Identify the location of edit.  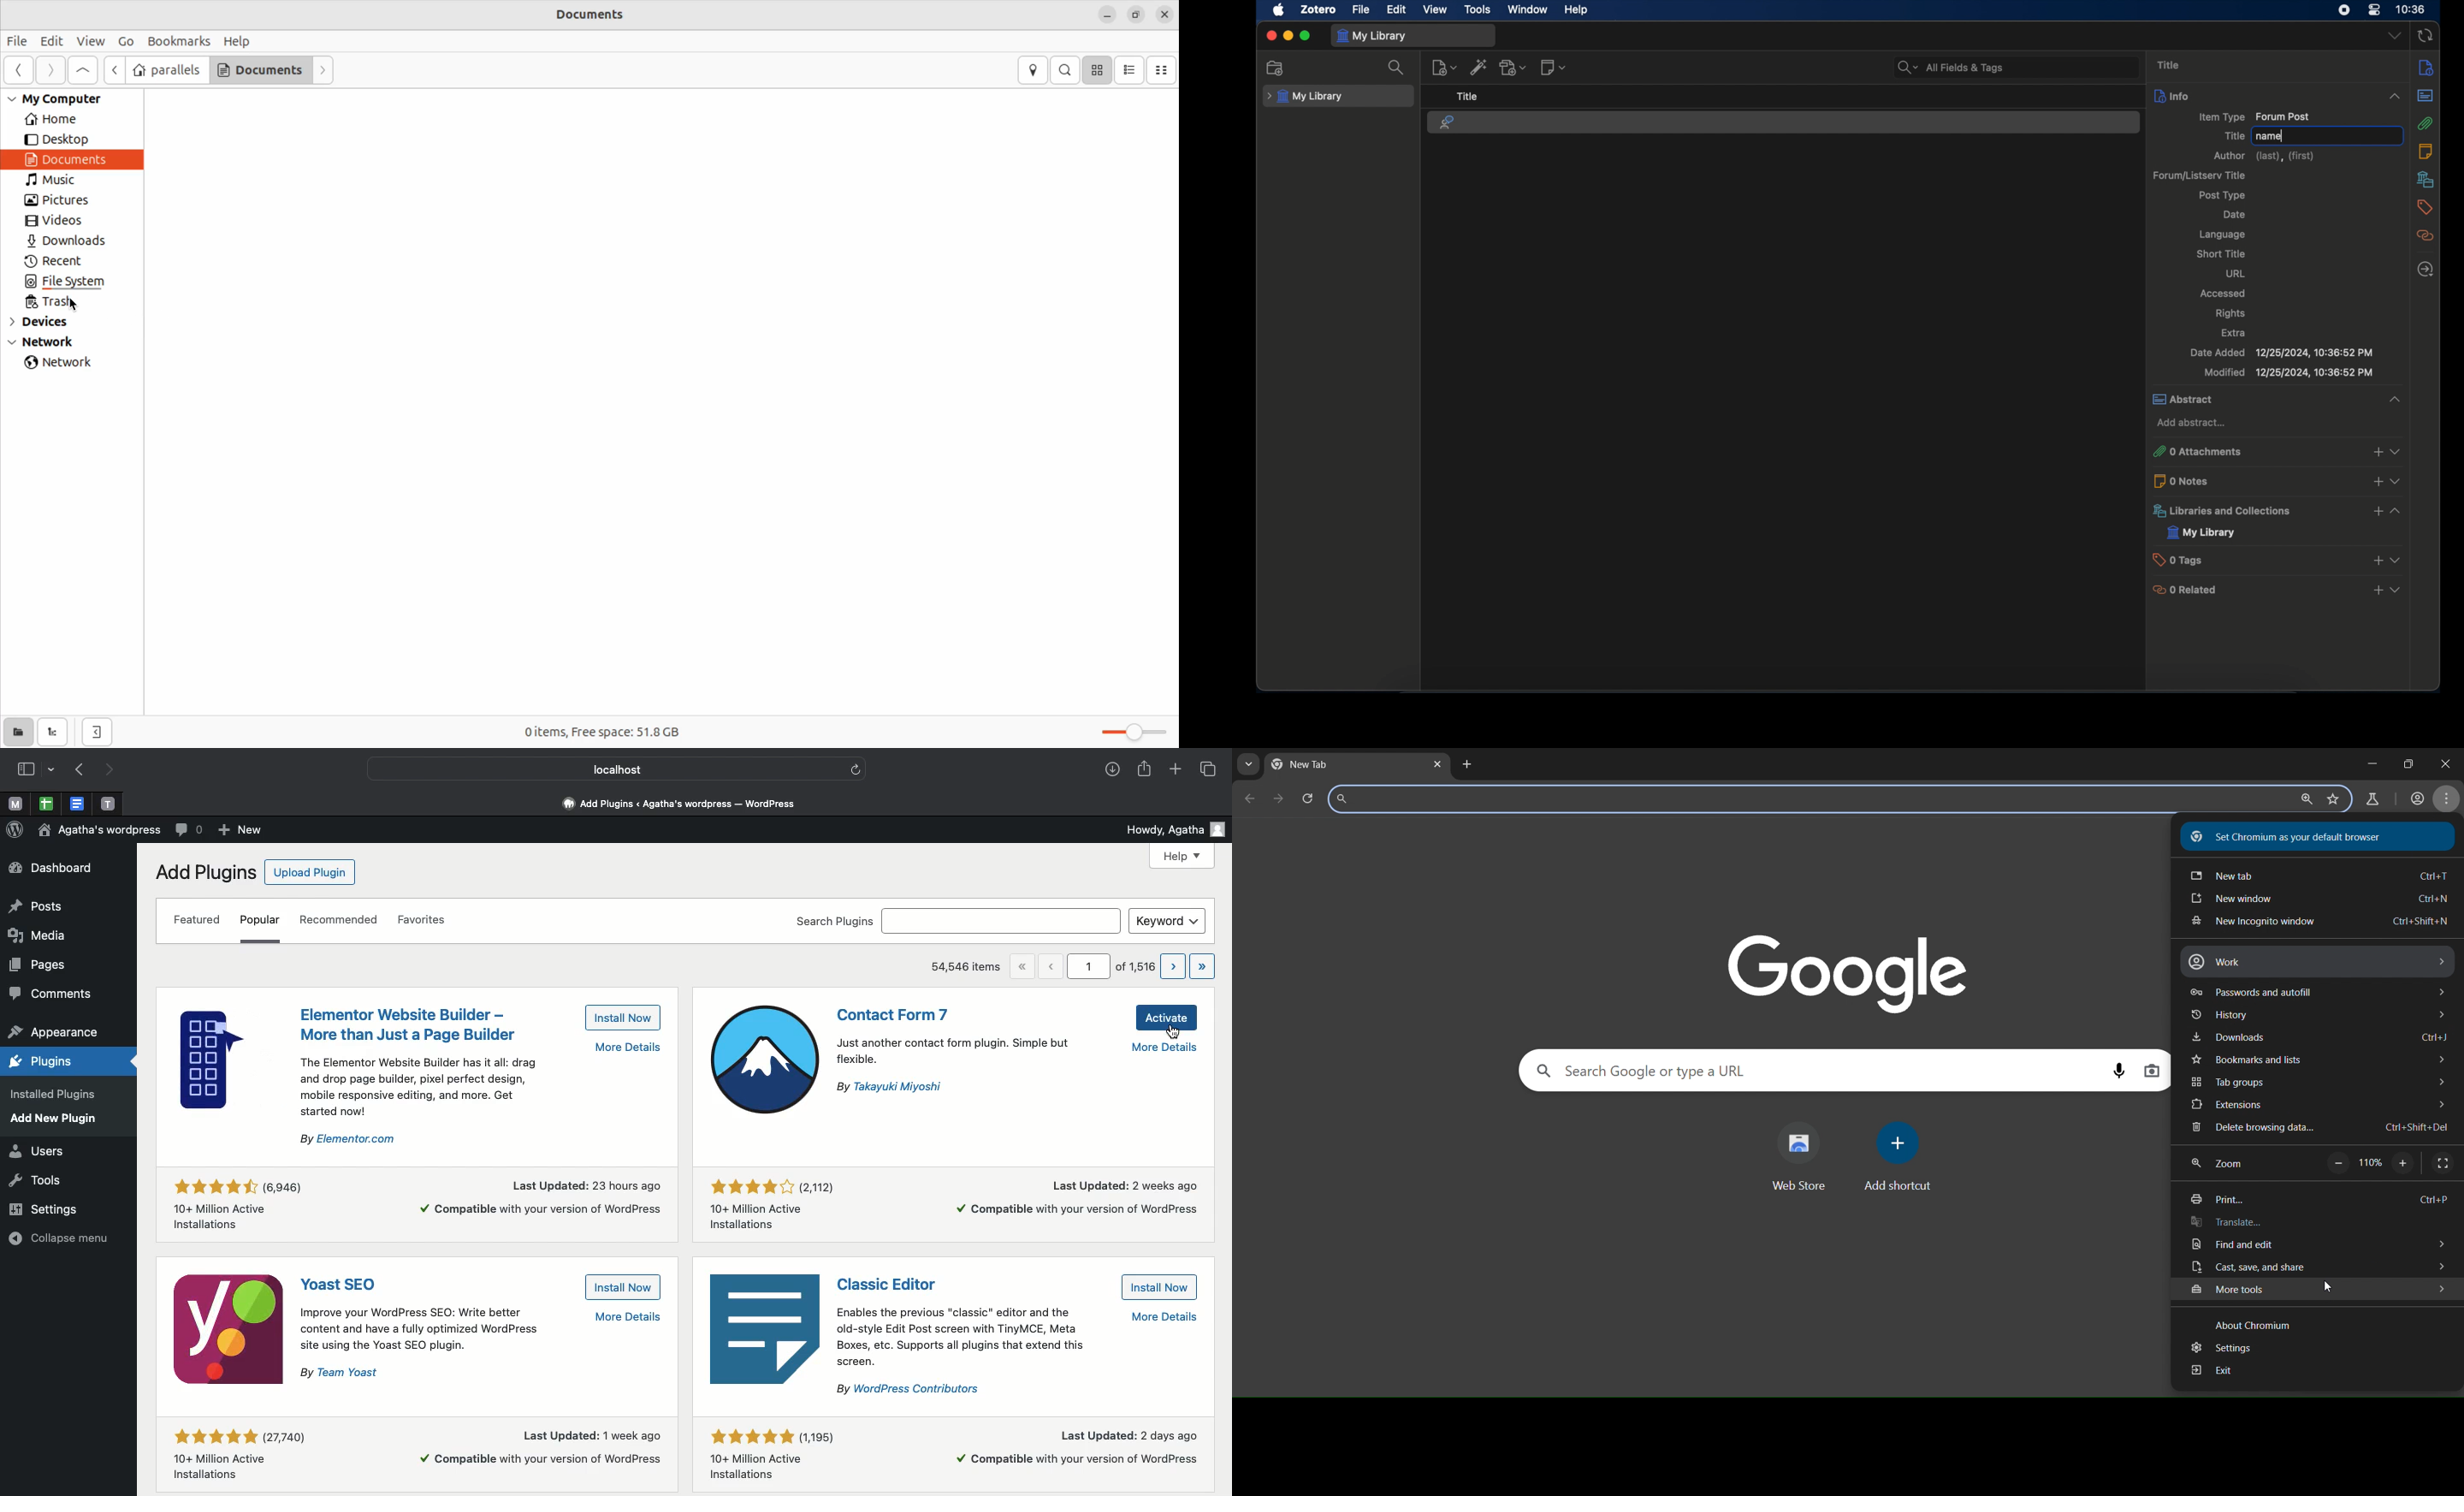
(1399, 10).